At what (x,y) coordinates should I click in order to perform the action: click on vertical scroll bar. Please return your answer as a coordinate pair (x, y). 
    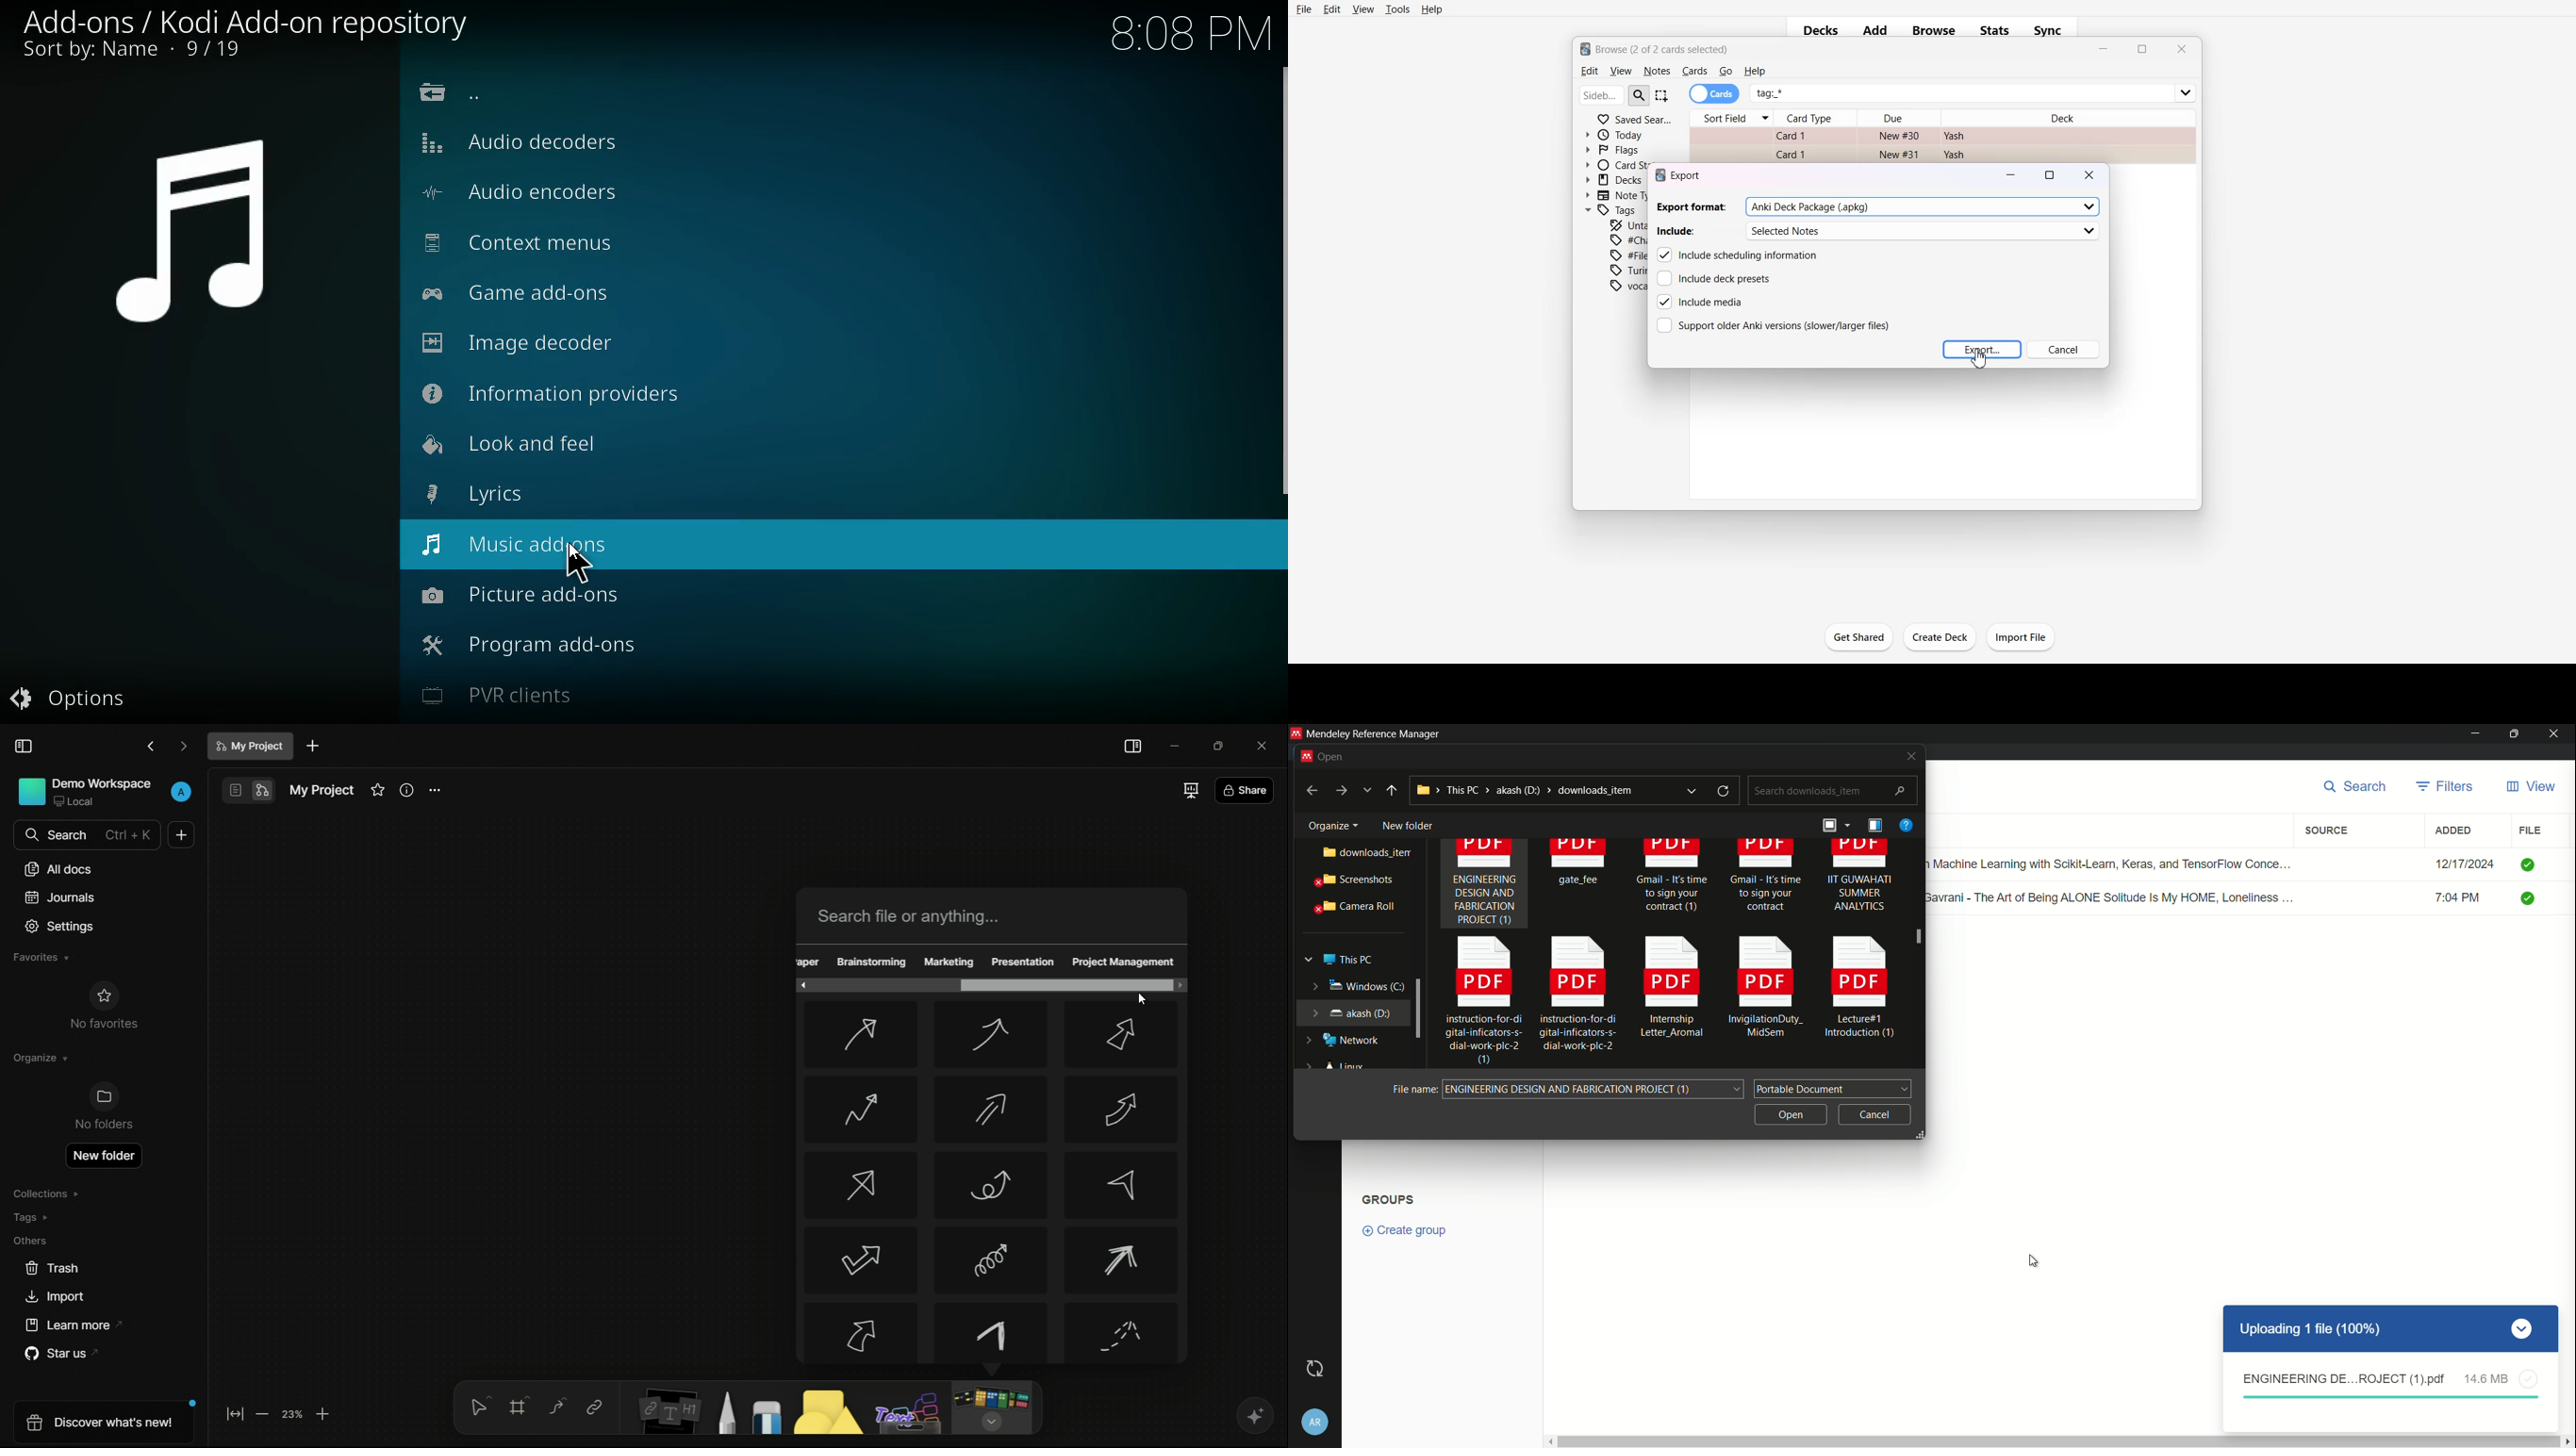
    Looking at the image, I should click on (2057, 1441).